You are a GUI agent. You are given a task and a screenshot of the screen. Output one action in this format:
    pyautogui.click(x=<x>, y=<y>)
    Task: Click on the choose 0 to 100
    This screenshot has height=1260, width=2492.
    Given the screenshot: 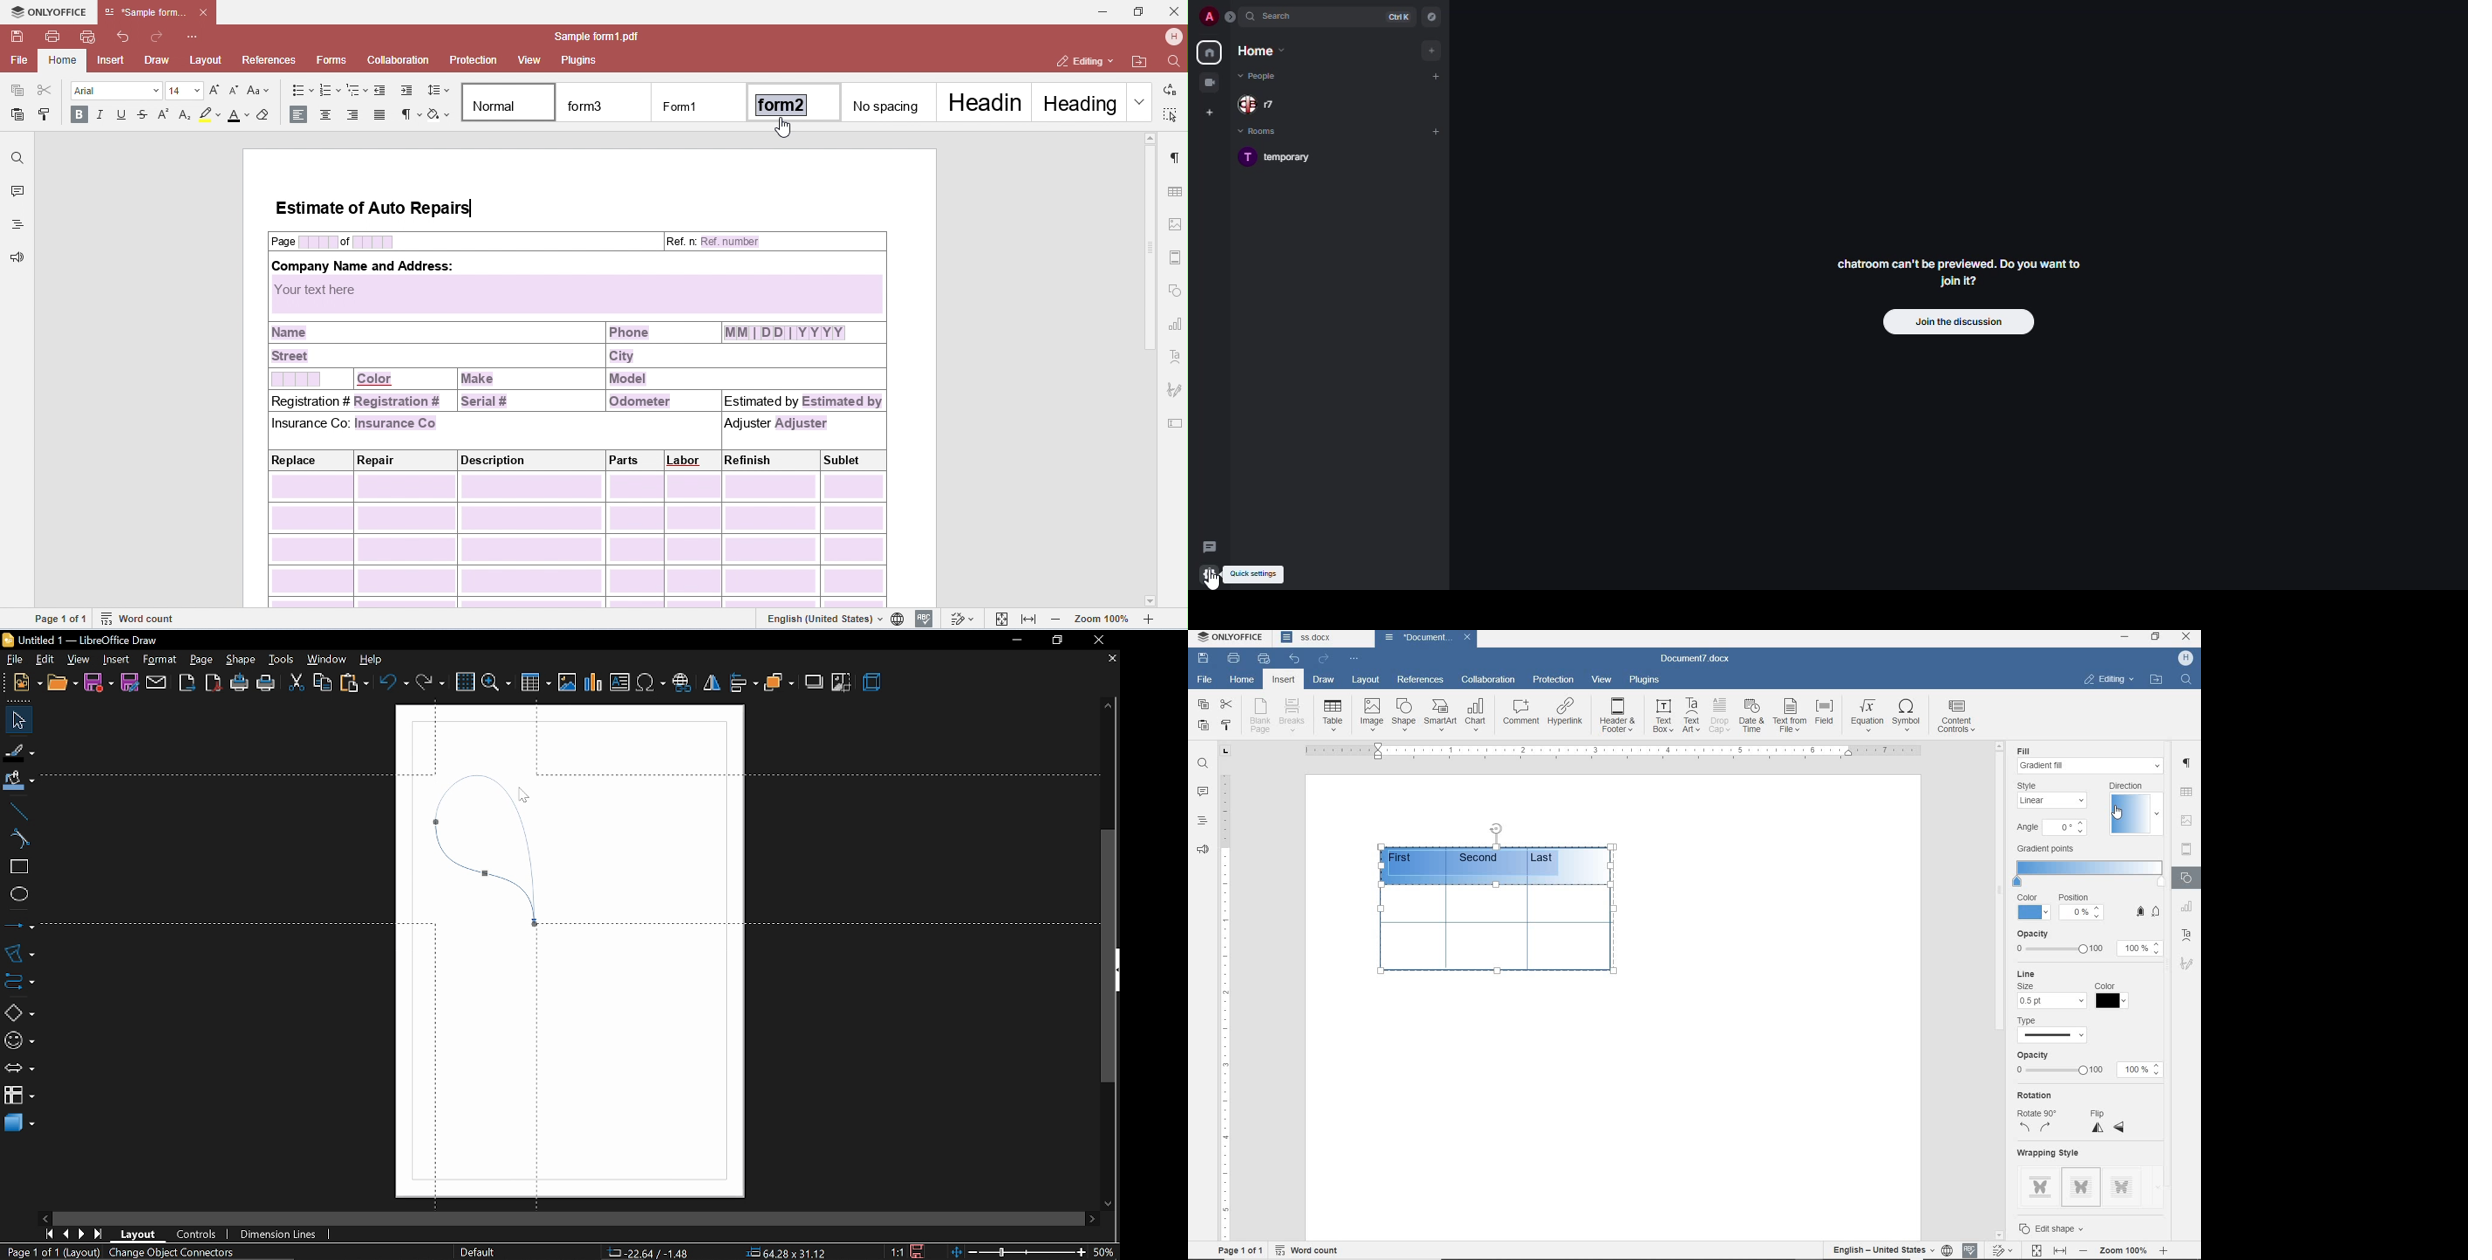 What is the action you would take?
    pyautogui.click(x=2062, y=947)
    